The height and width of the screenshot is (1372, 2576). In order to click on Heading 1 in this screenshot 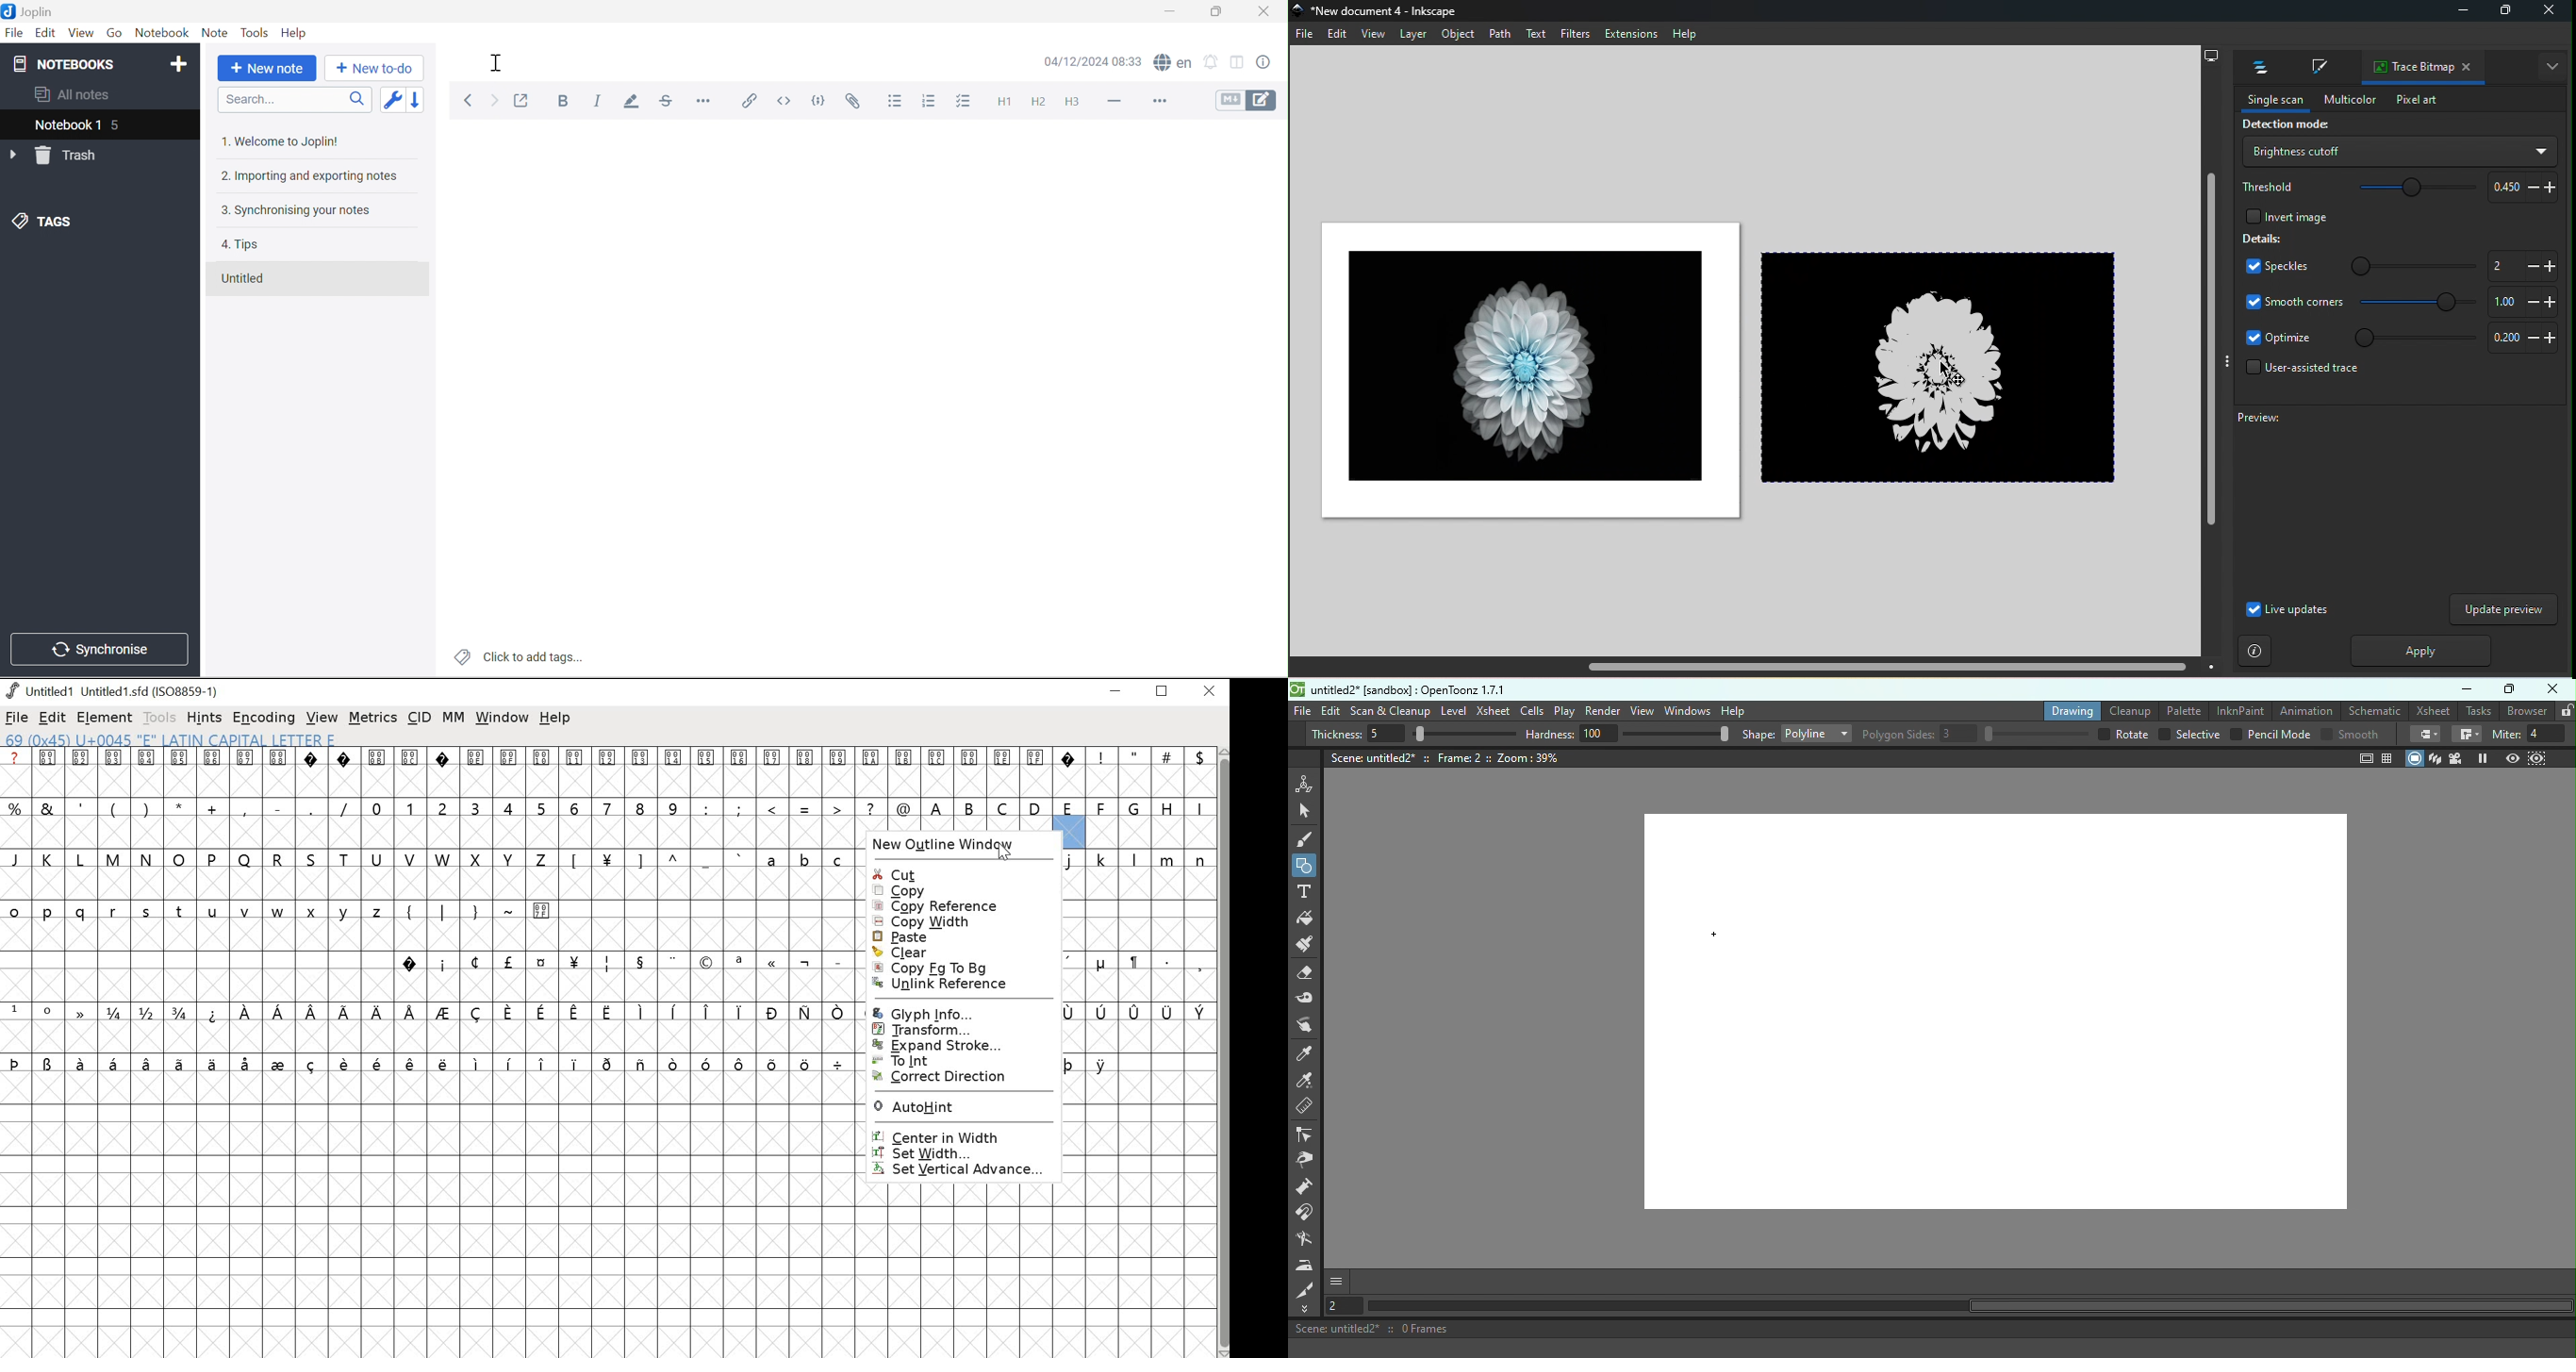, I will do `click(1009, 101)`.